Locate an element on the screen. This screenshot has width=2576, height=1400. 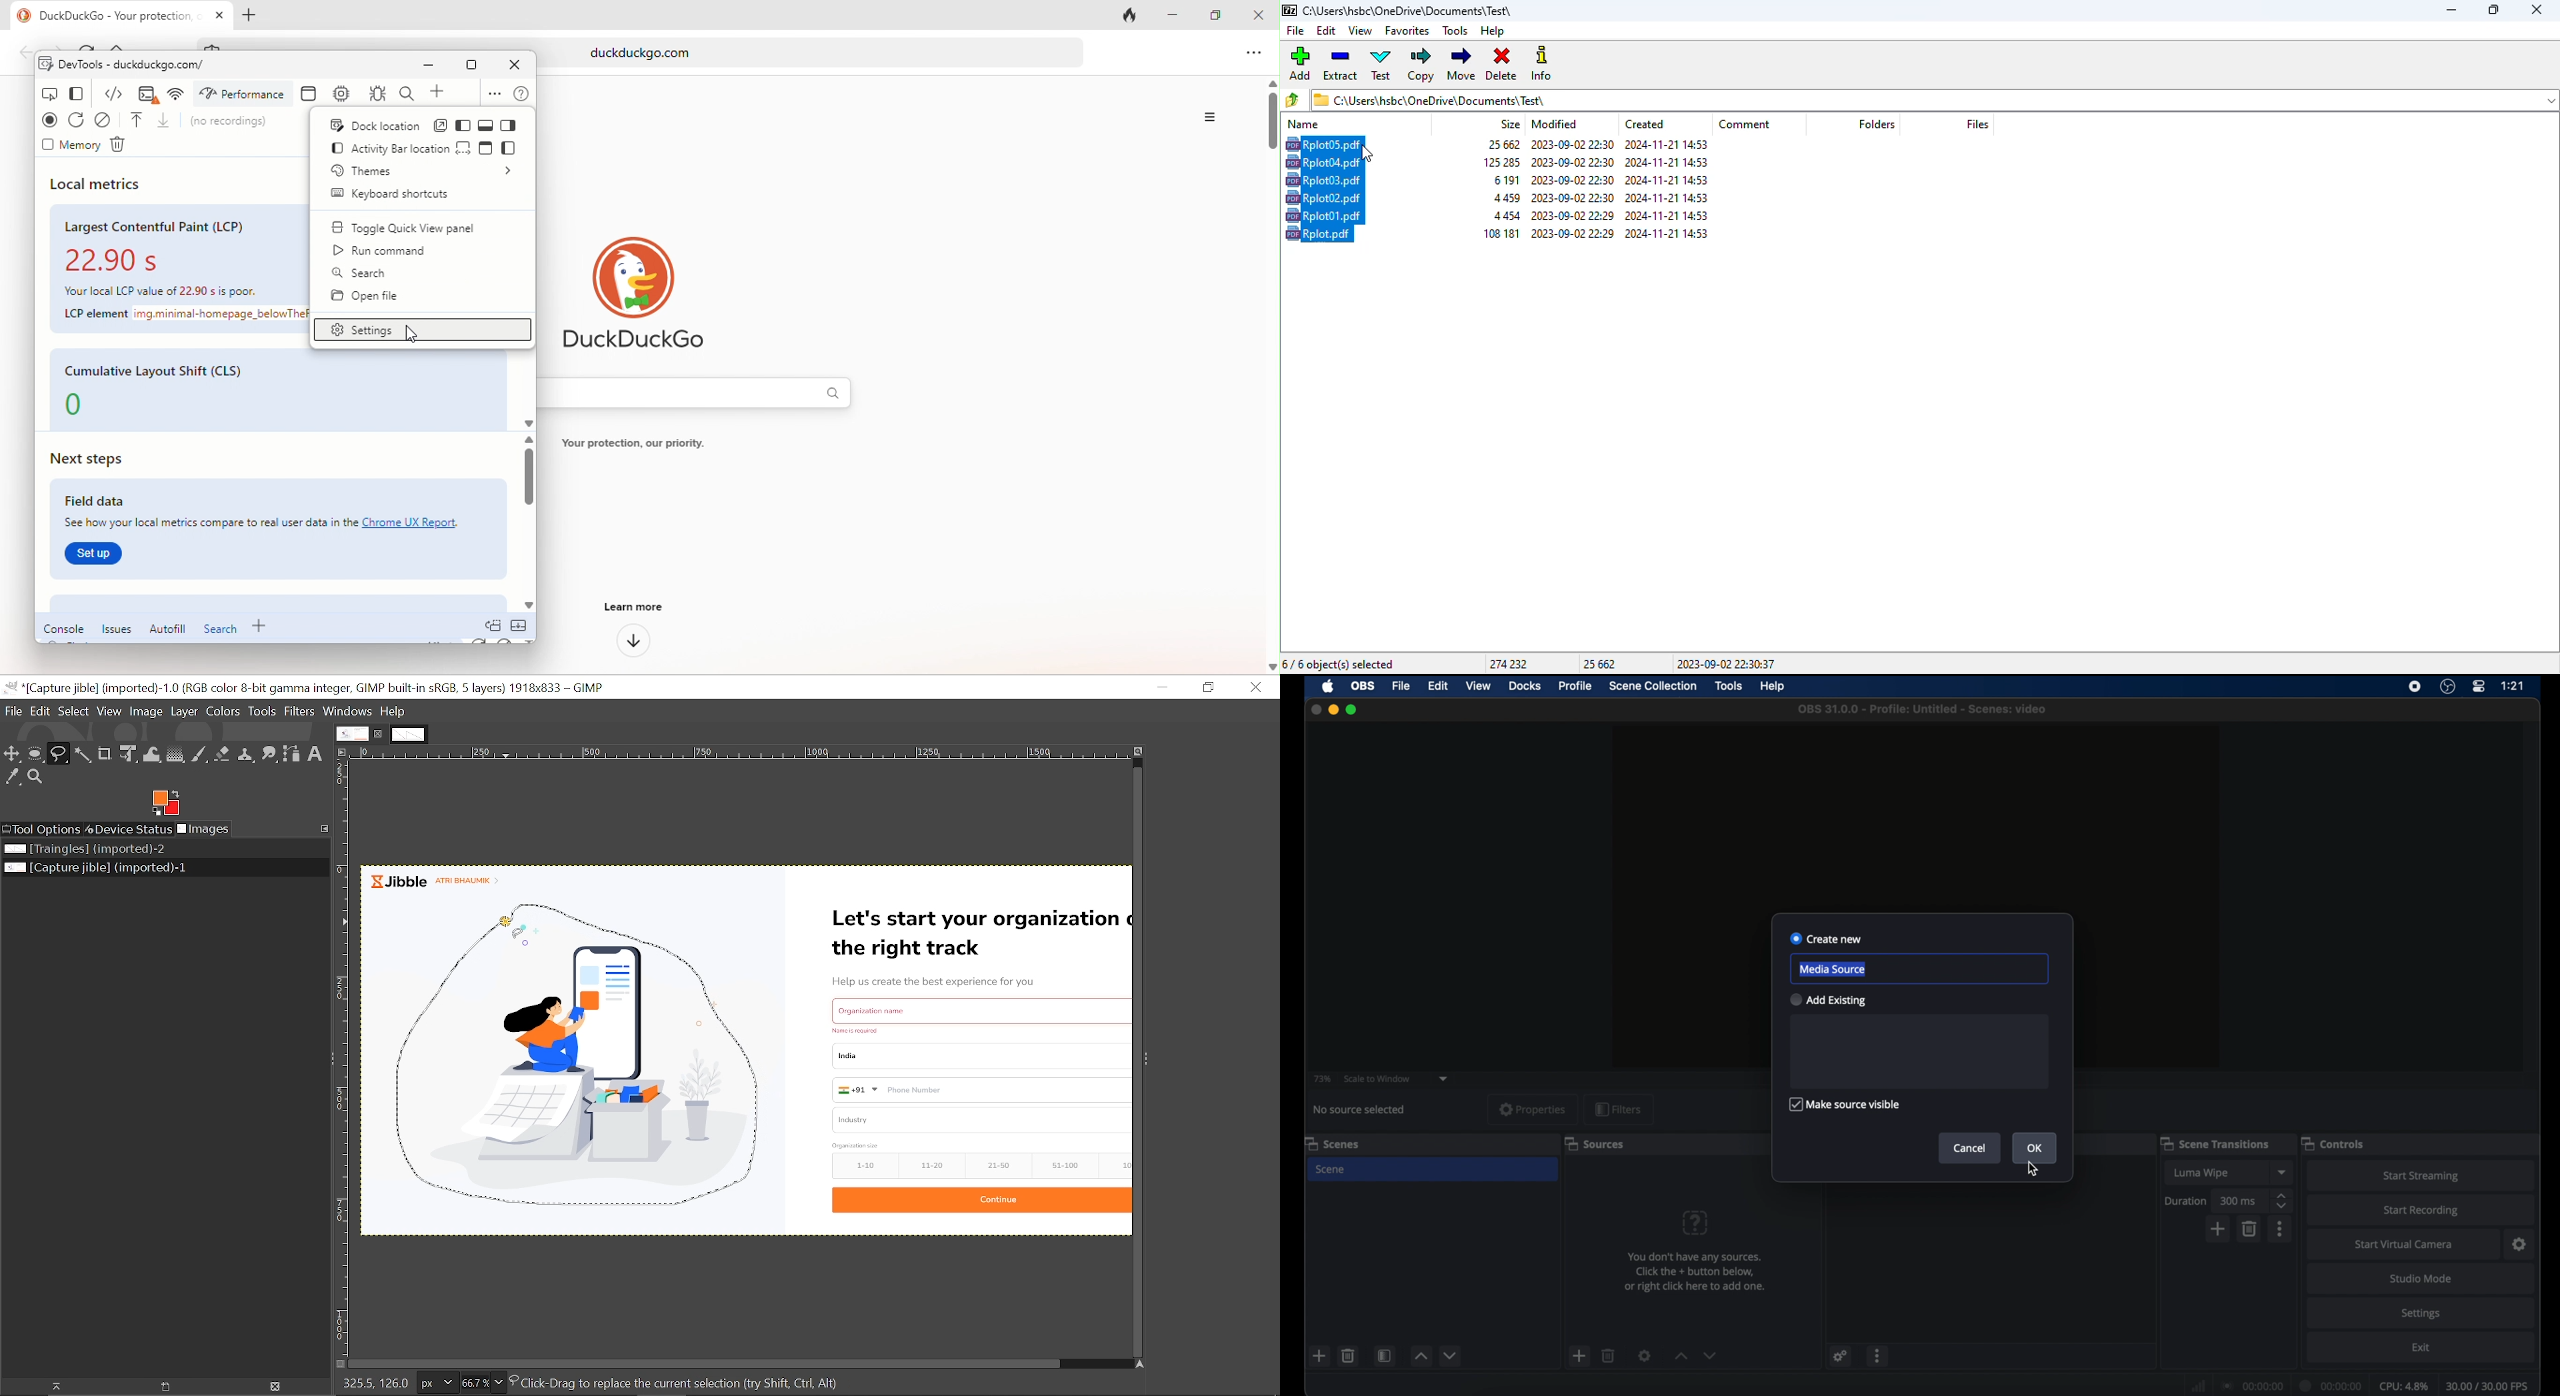
duckduck go logo is located at coordinates (21, 14).